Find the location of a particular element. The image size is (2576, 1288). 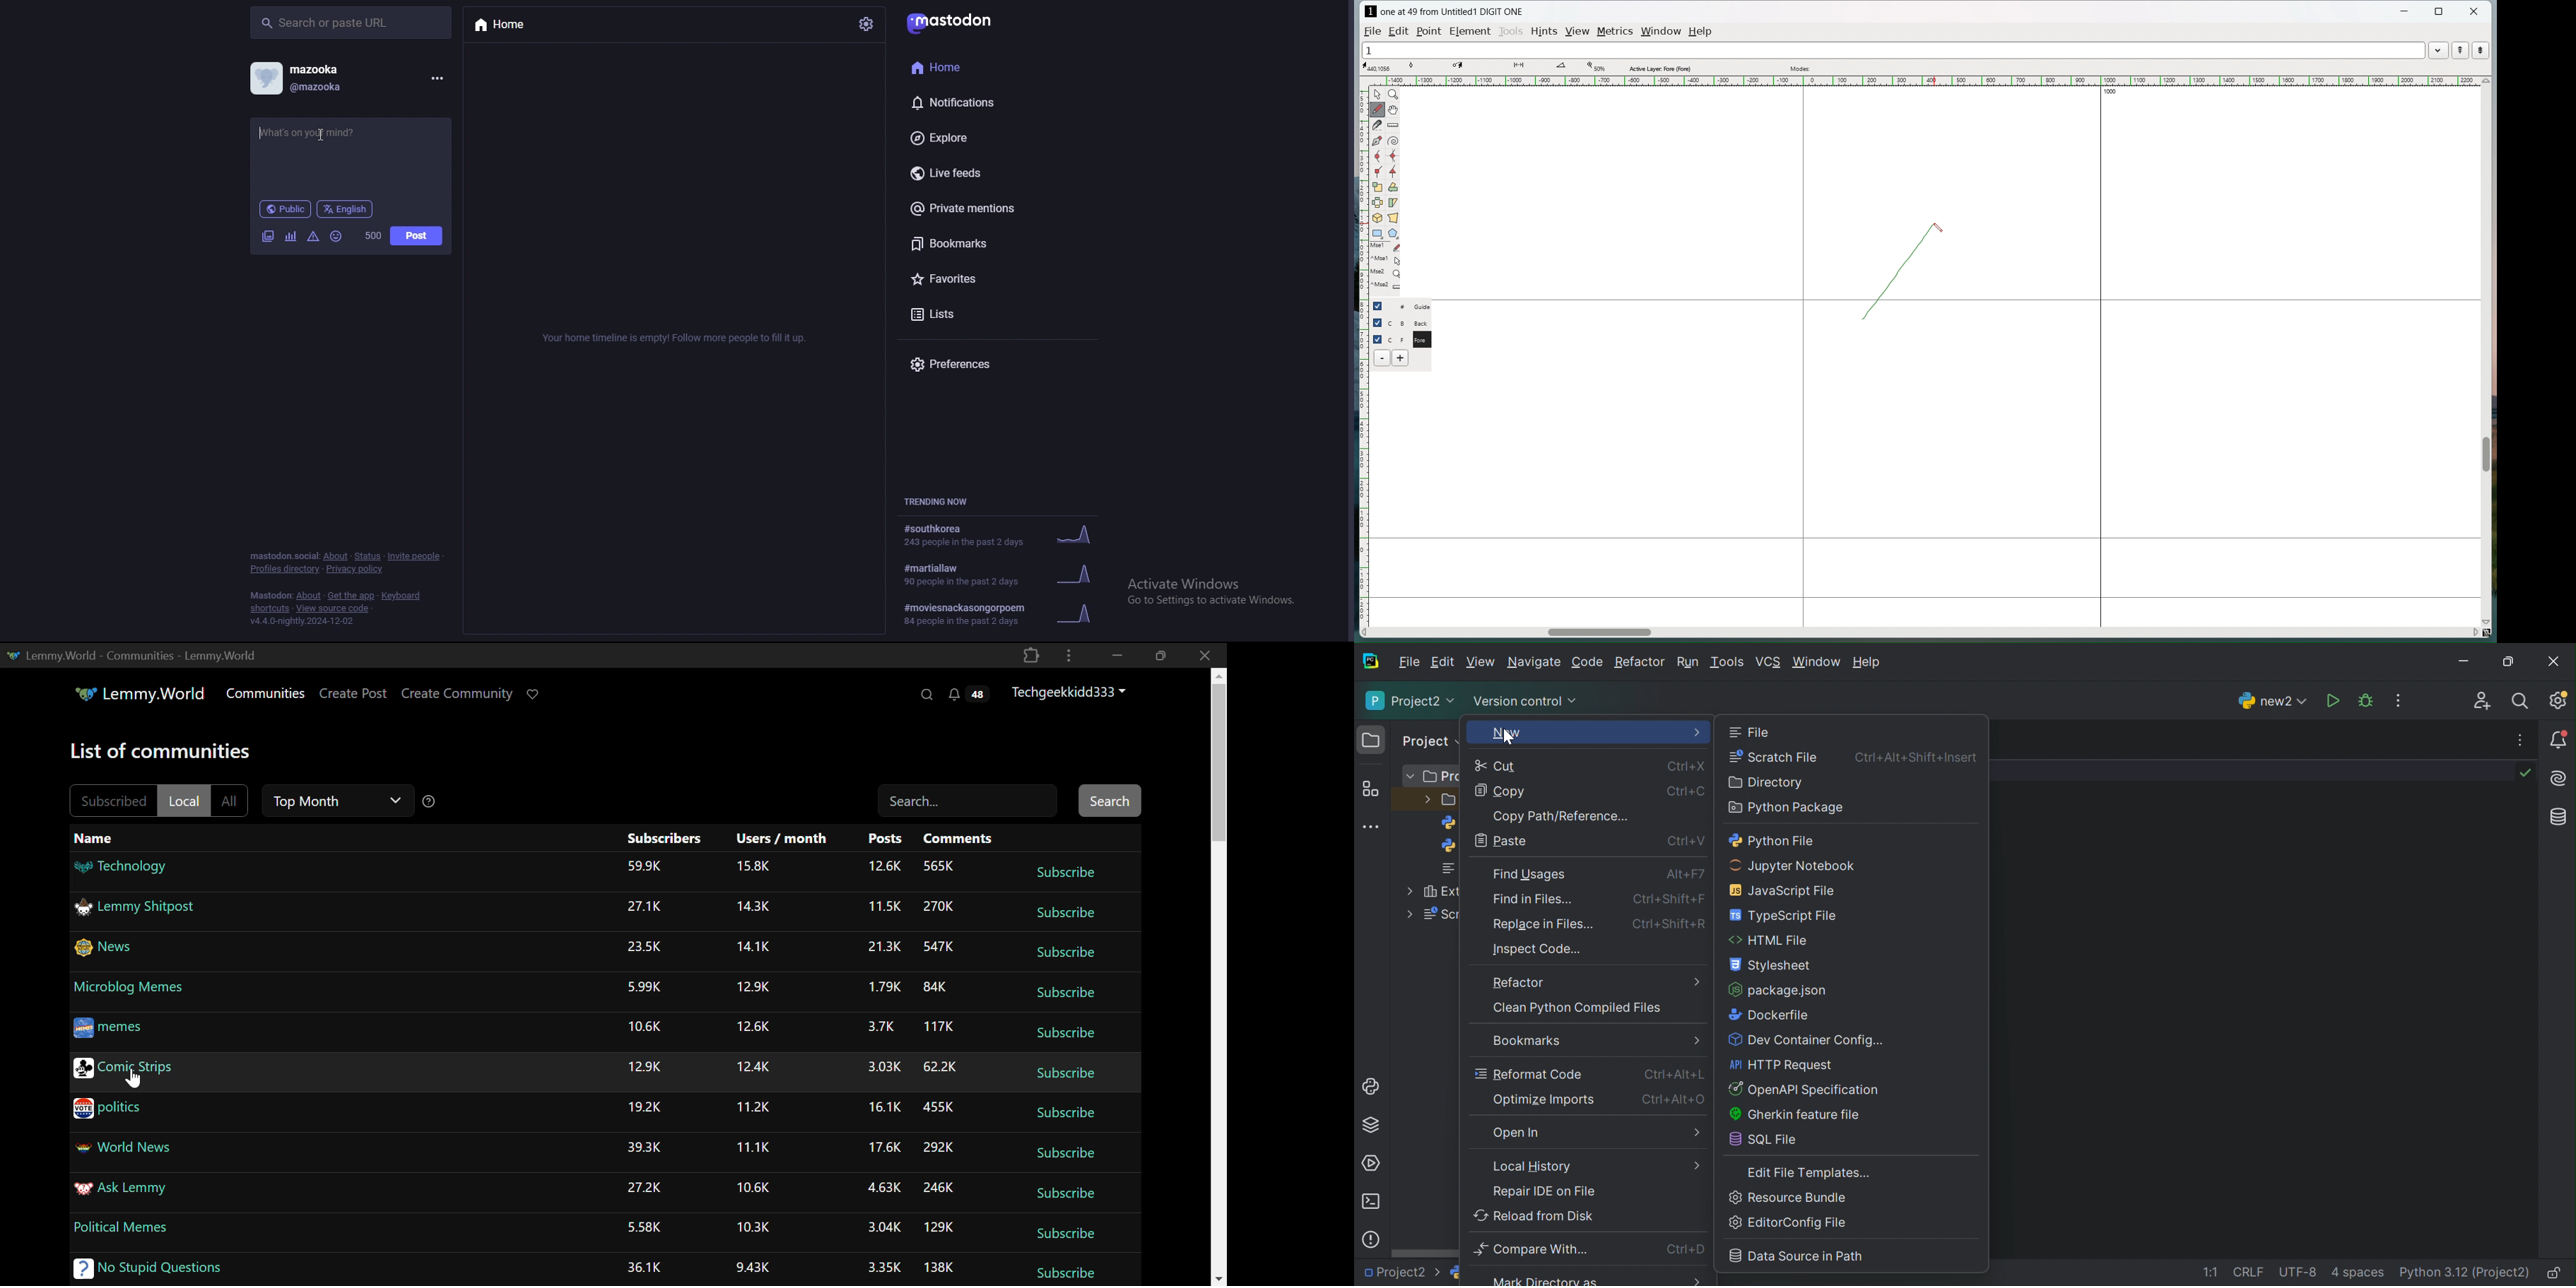

pointer is located at coordinates (1378, 94).